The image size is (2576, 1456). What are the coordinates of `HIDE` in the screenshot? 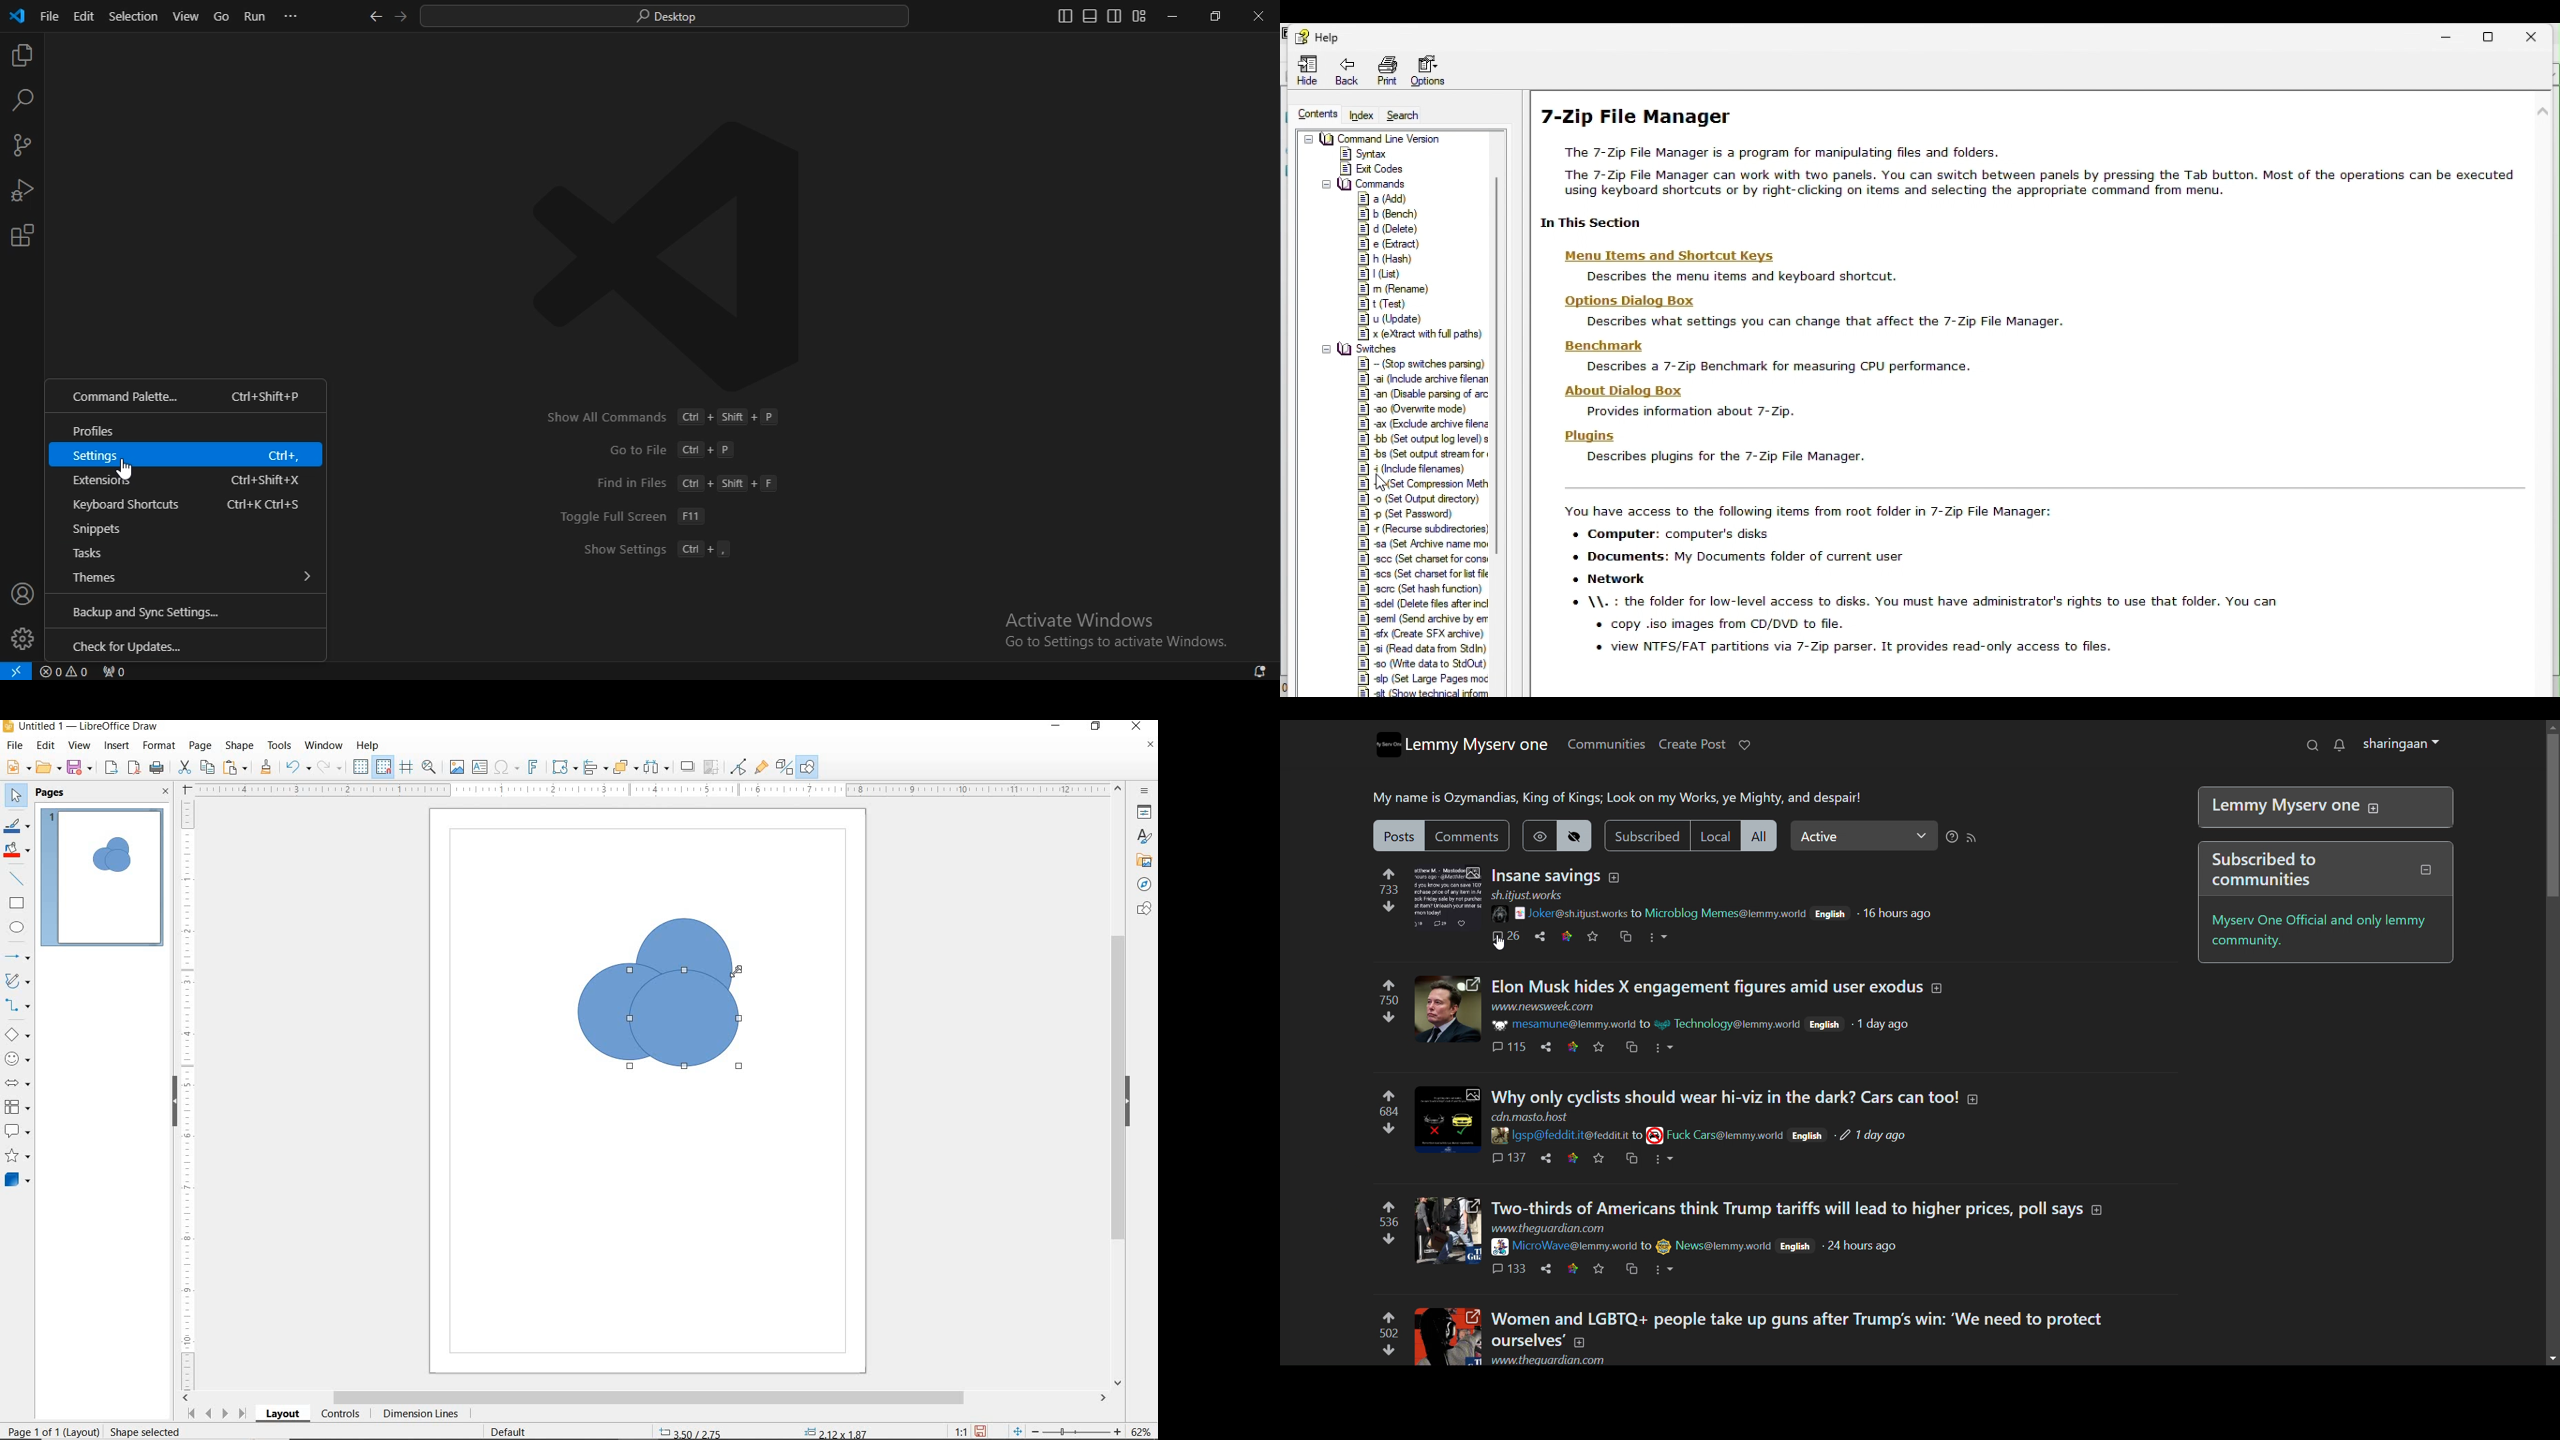 It's located at (1132, 1101).